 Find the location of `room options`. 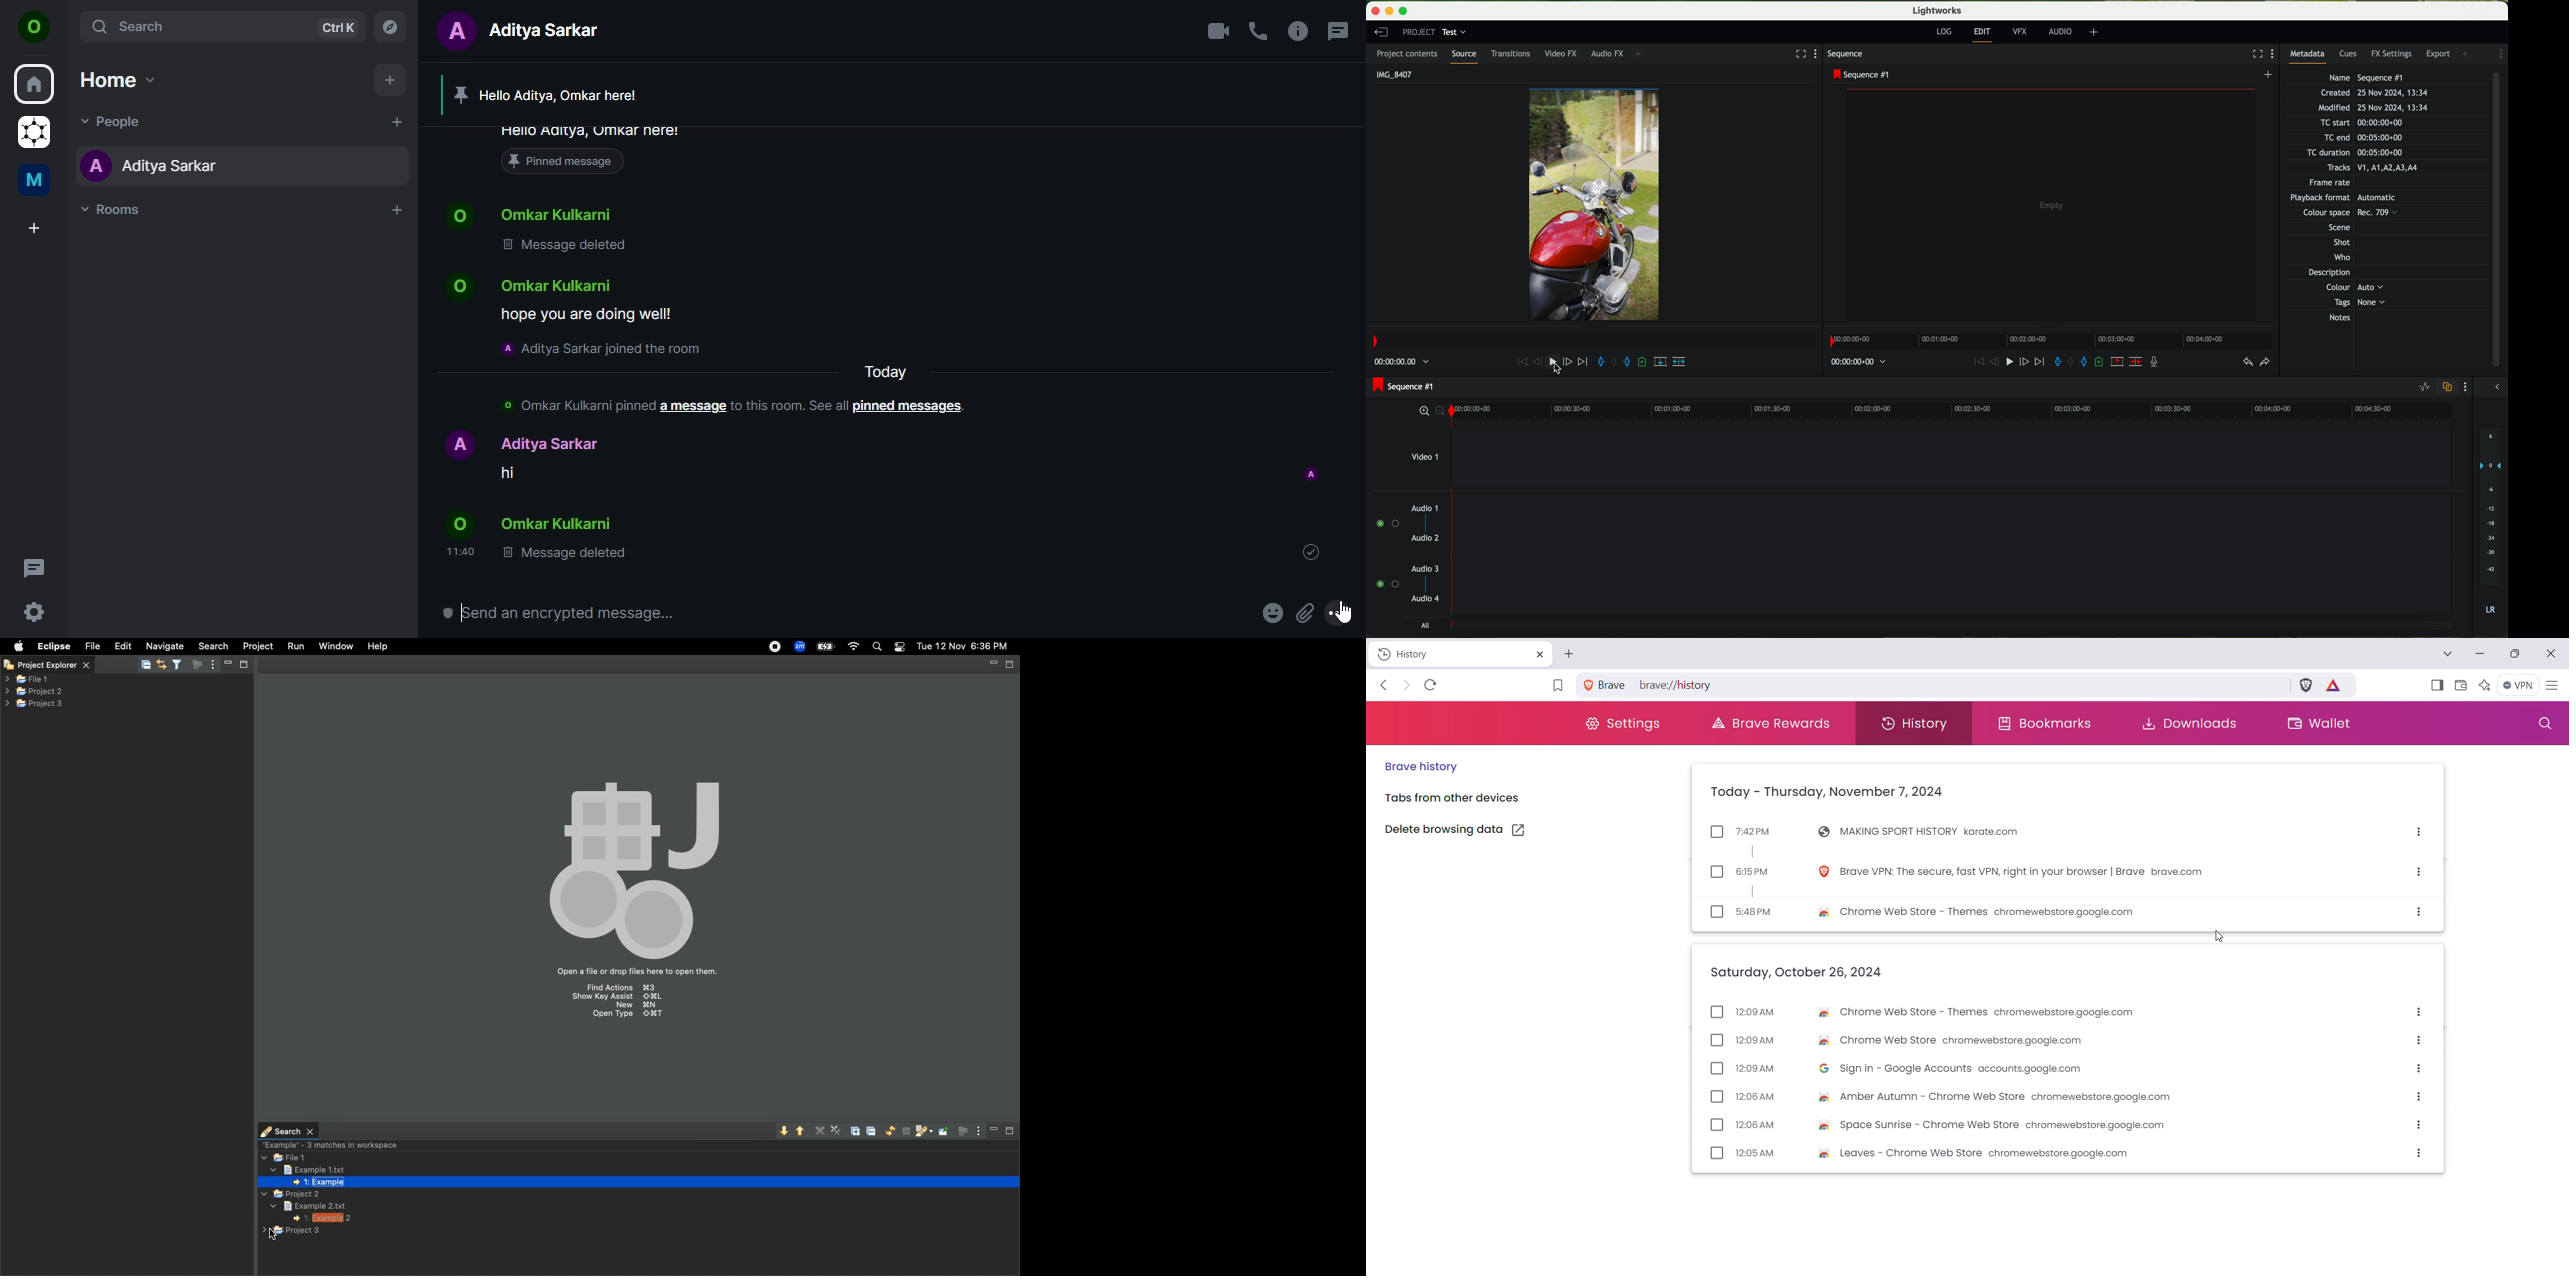

room options is located at coordinates (1299, 33).